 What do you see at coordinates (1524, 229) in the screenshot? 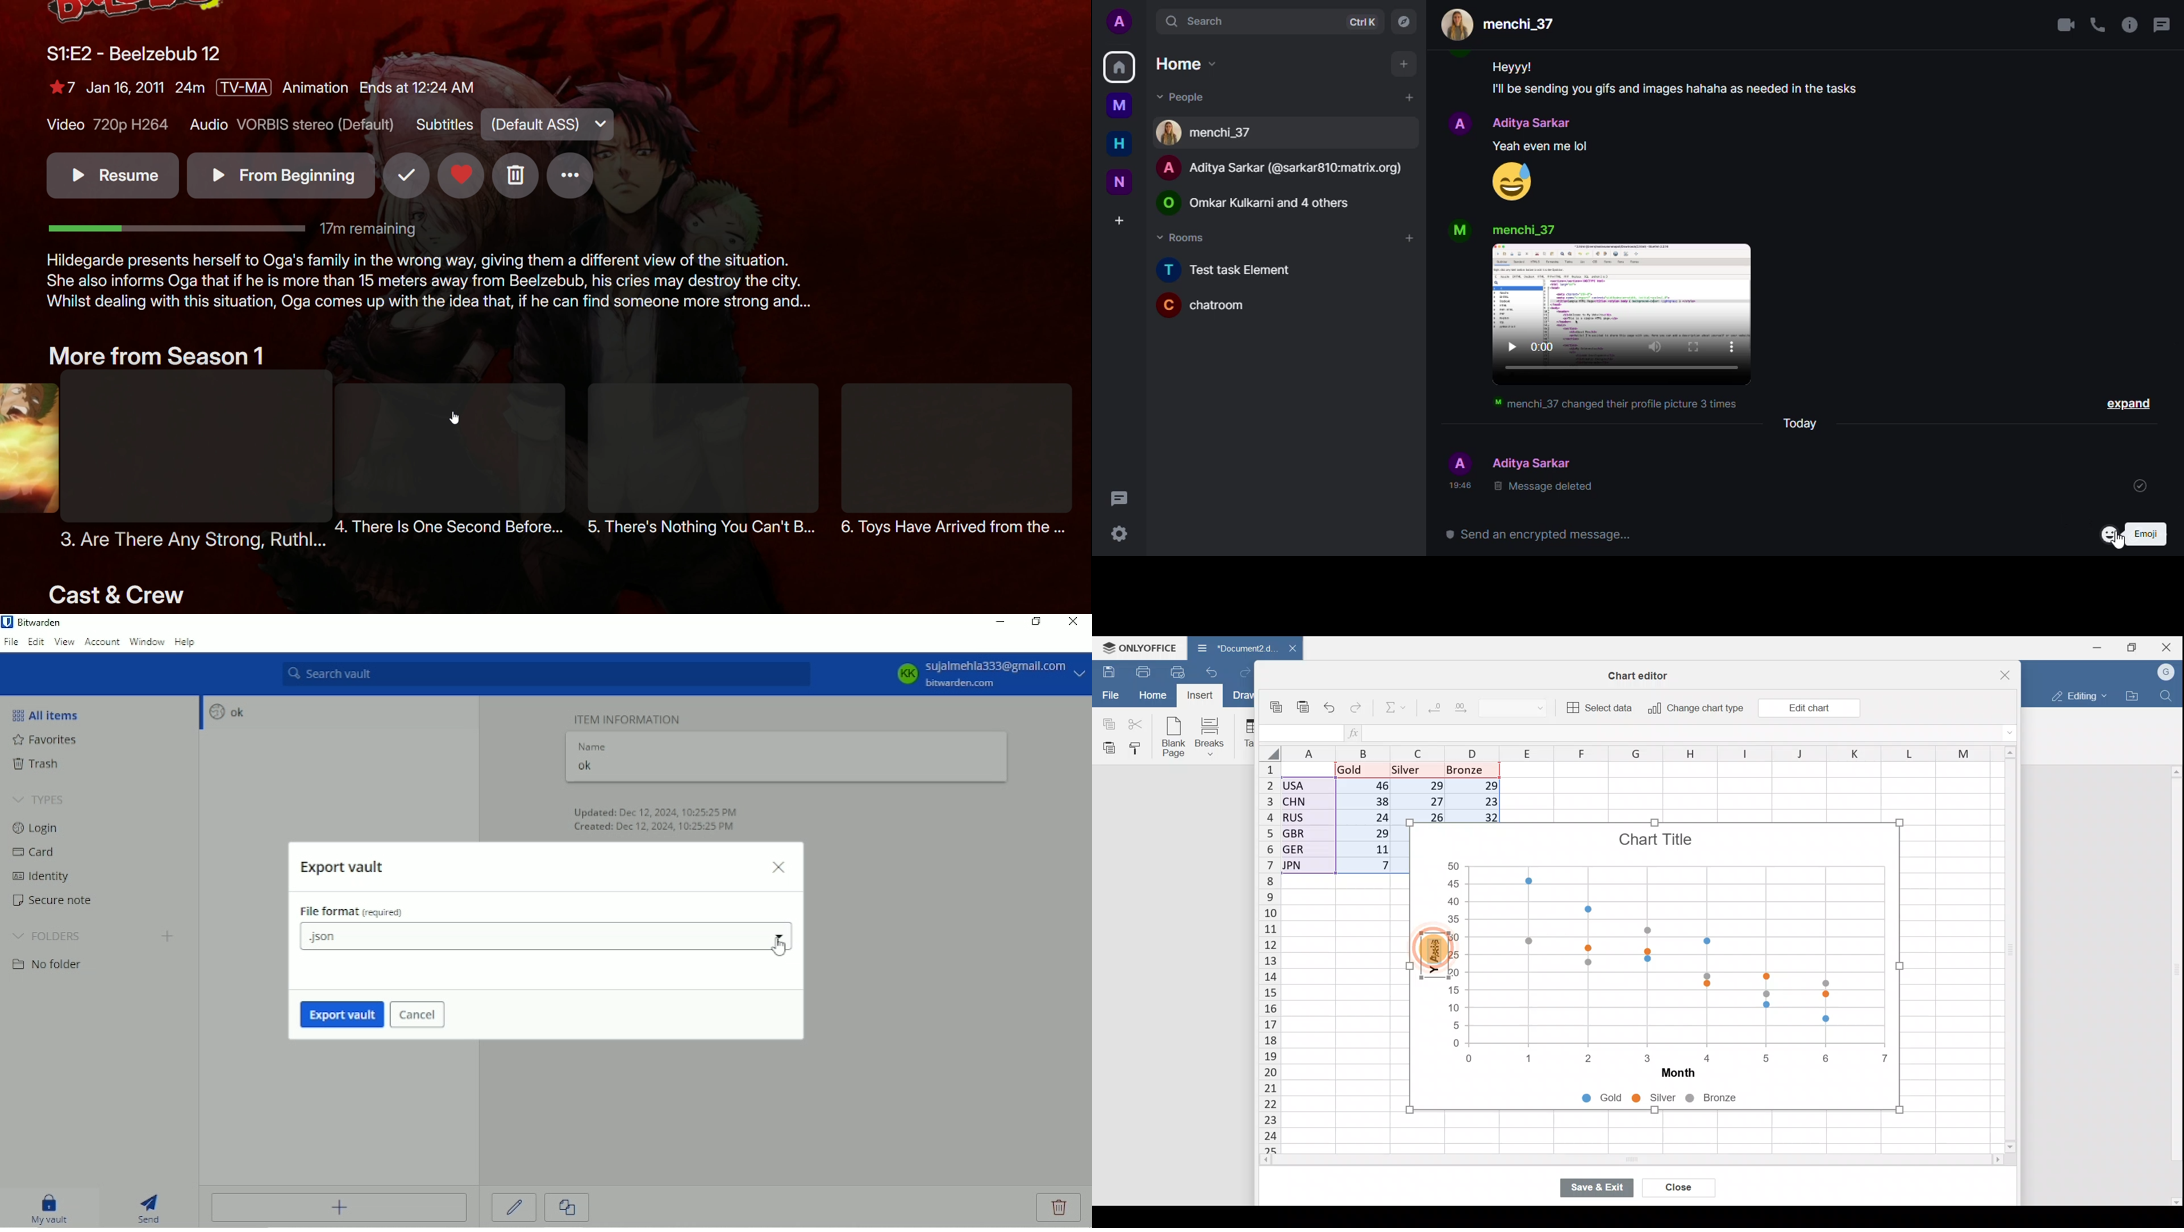
I see `people` at bounding box center [1524, 229].